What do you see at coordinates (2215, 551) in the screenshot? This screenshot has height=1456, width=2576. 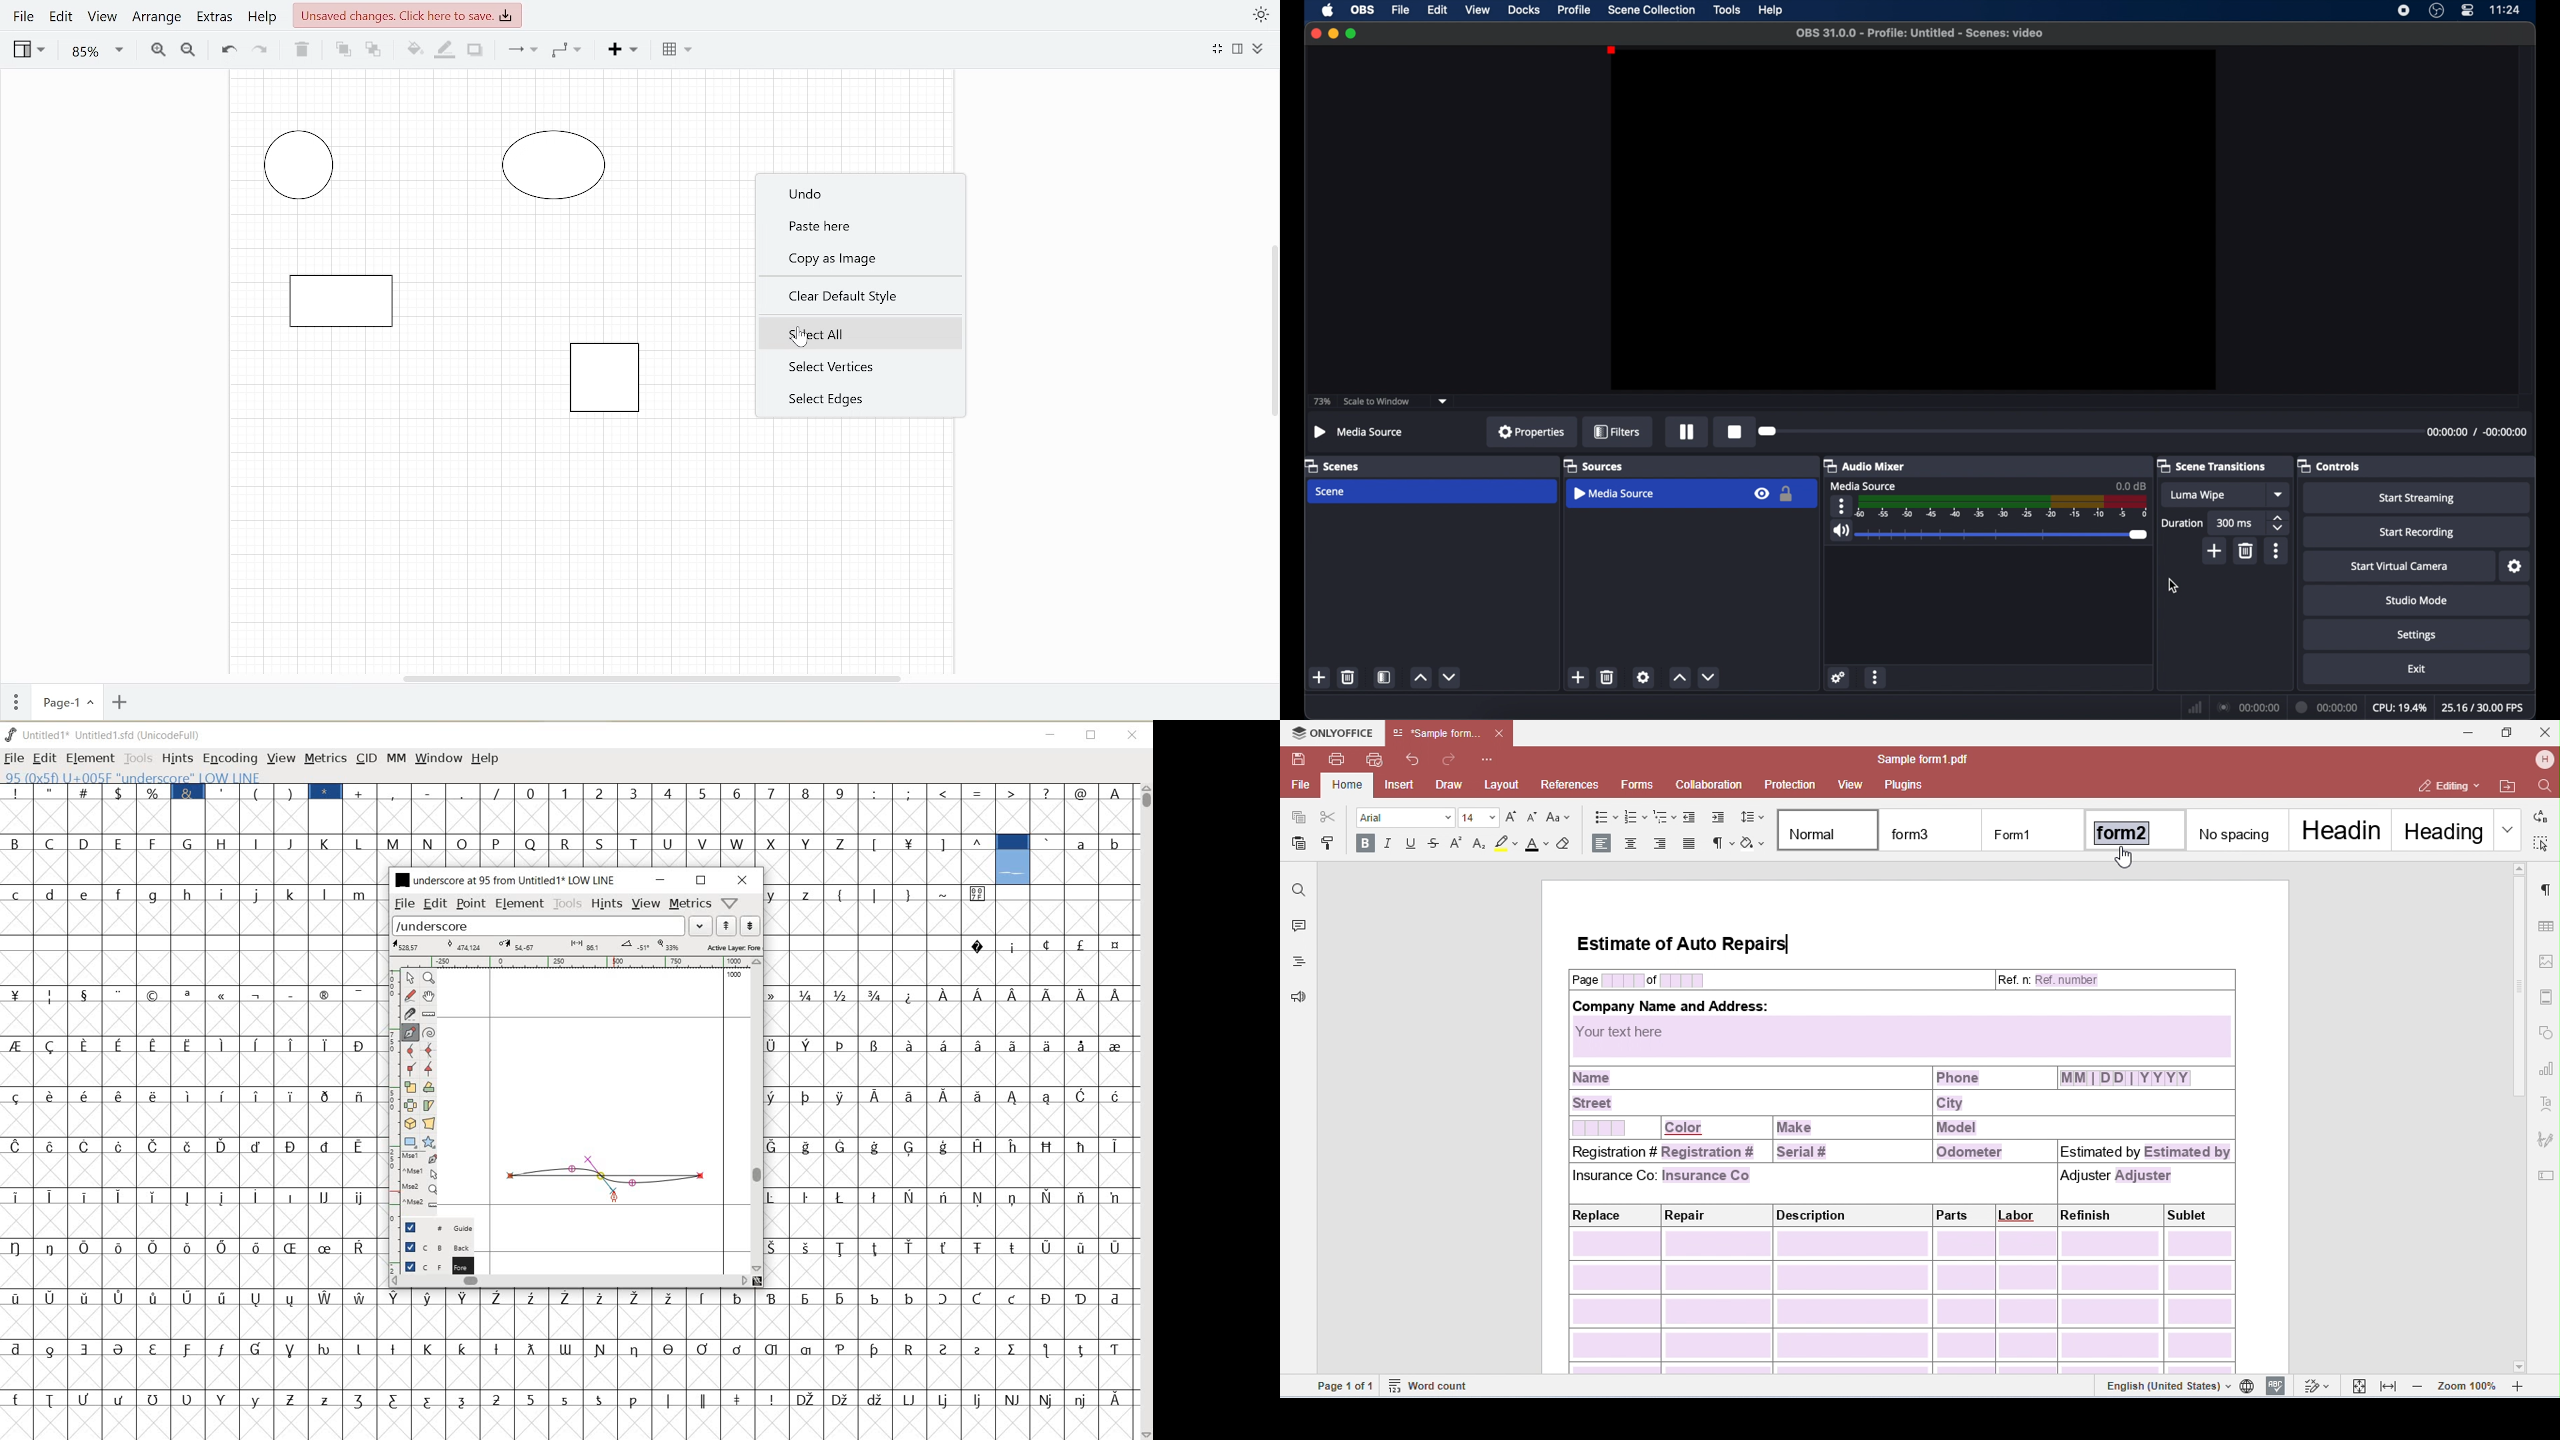 I see `add` at bounding box center [2215, 551].